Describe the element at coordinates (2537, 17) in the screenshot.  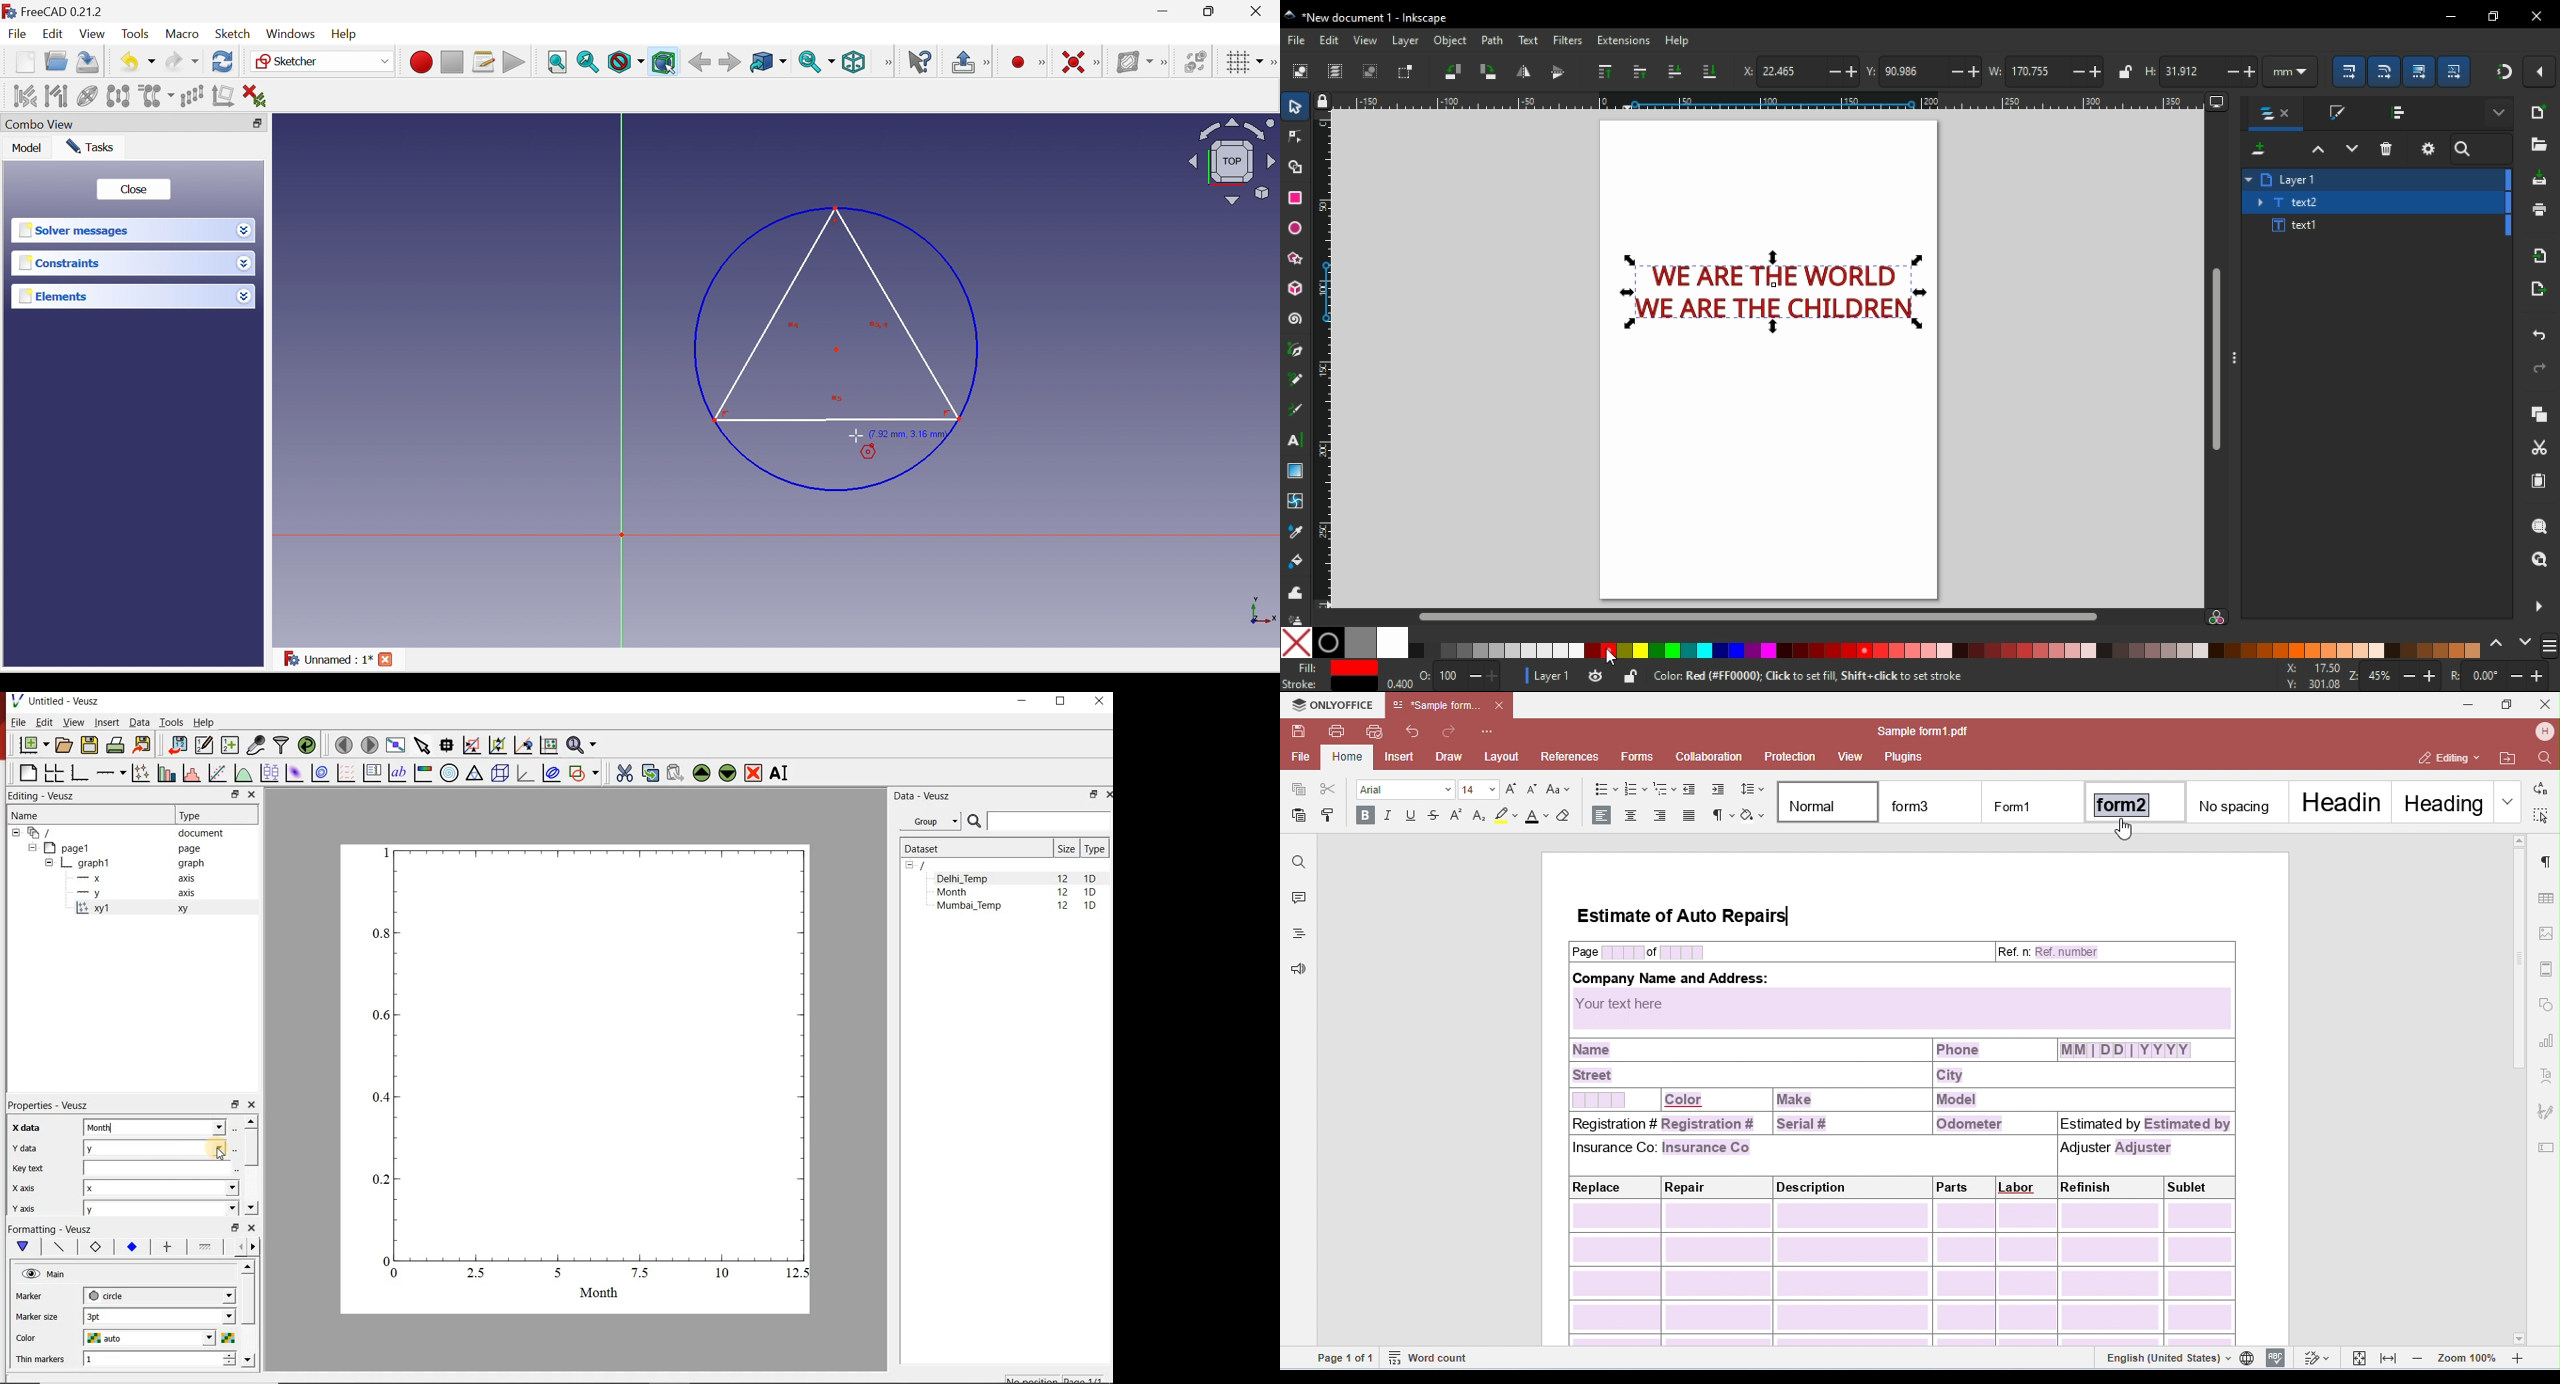
I see `close window` at that location.